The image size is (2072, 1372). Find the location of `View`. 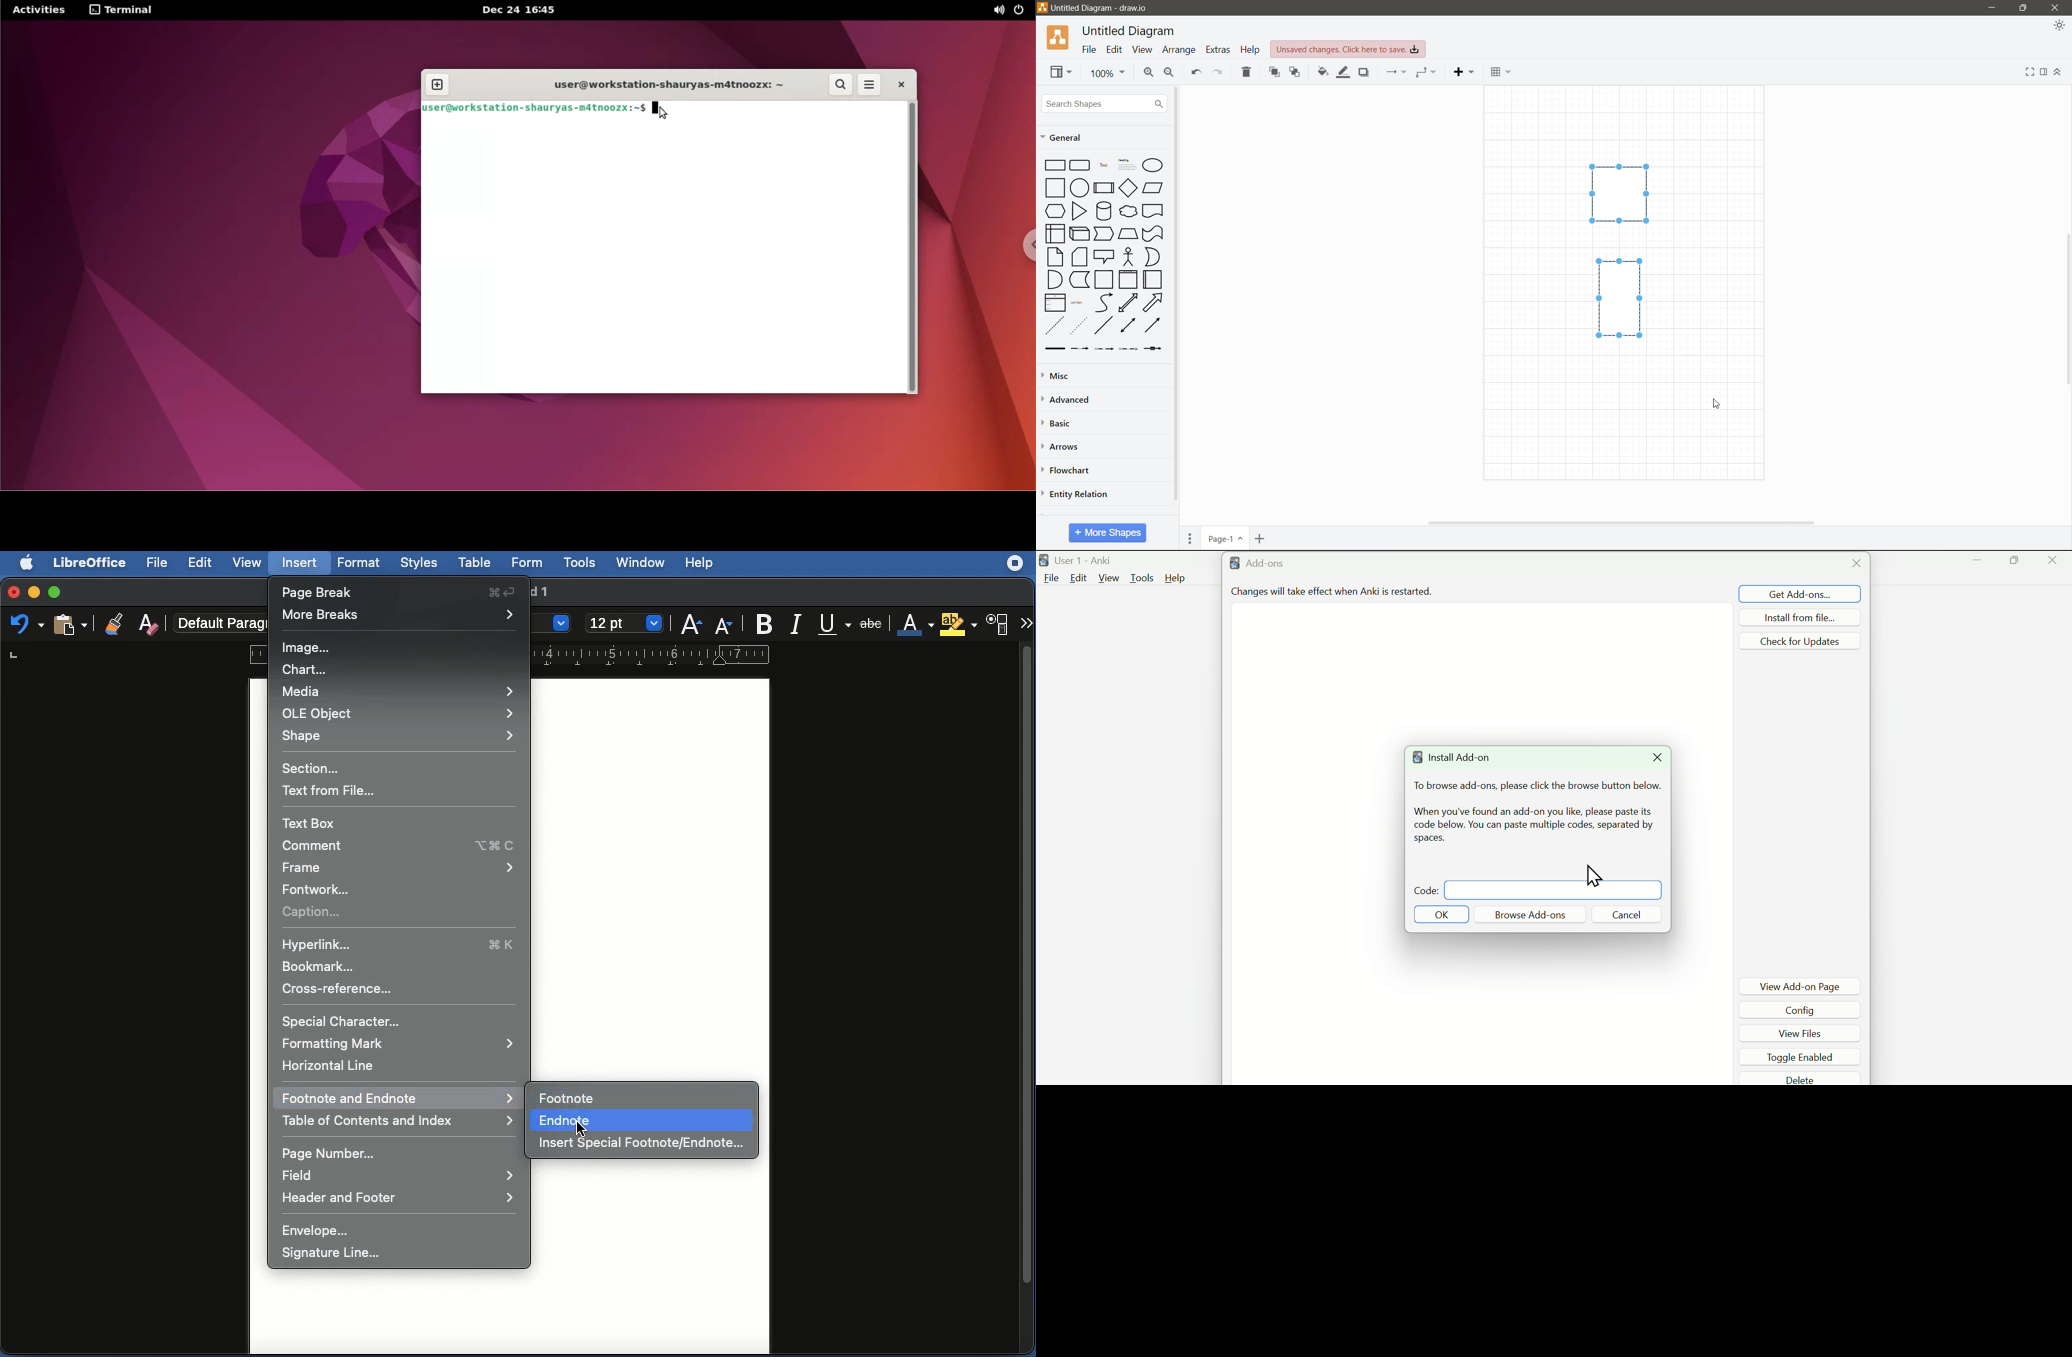

View is located at coordinates (1142, 50).